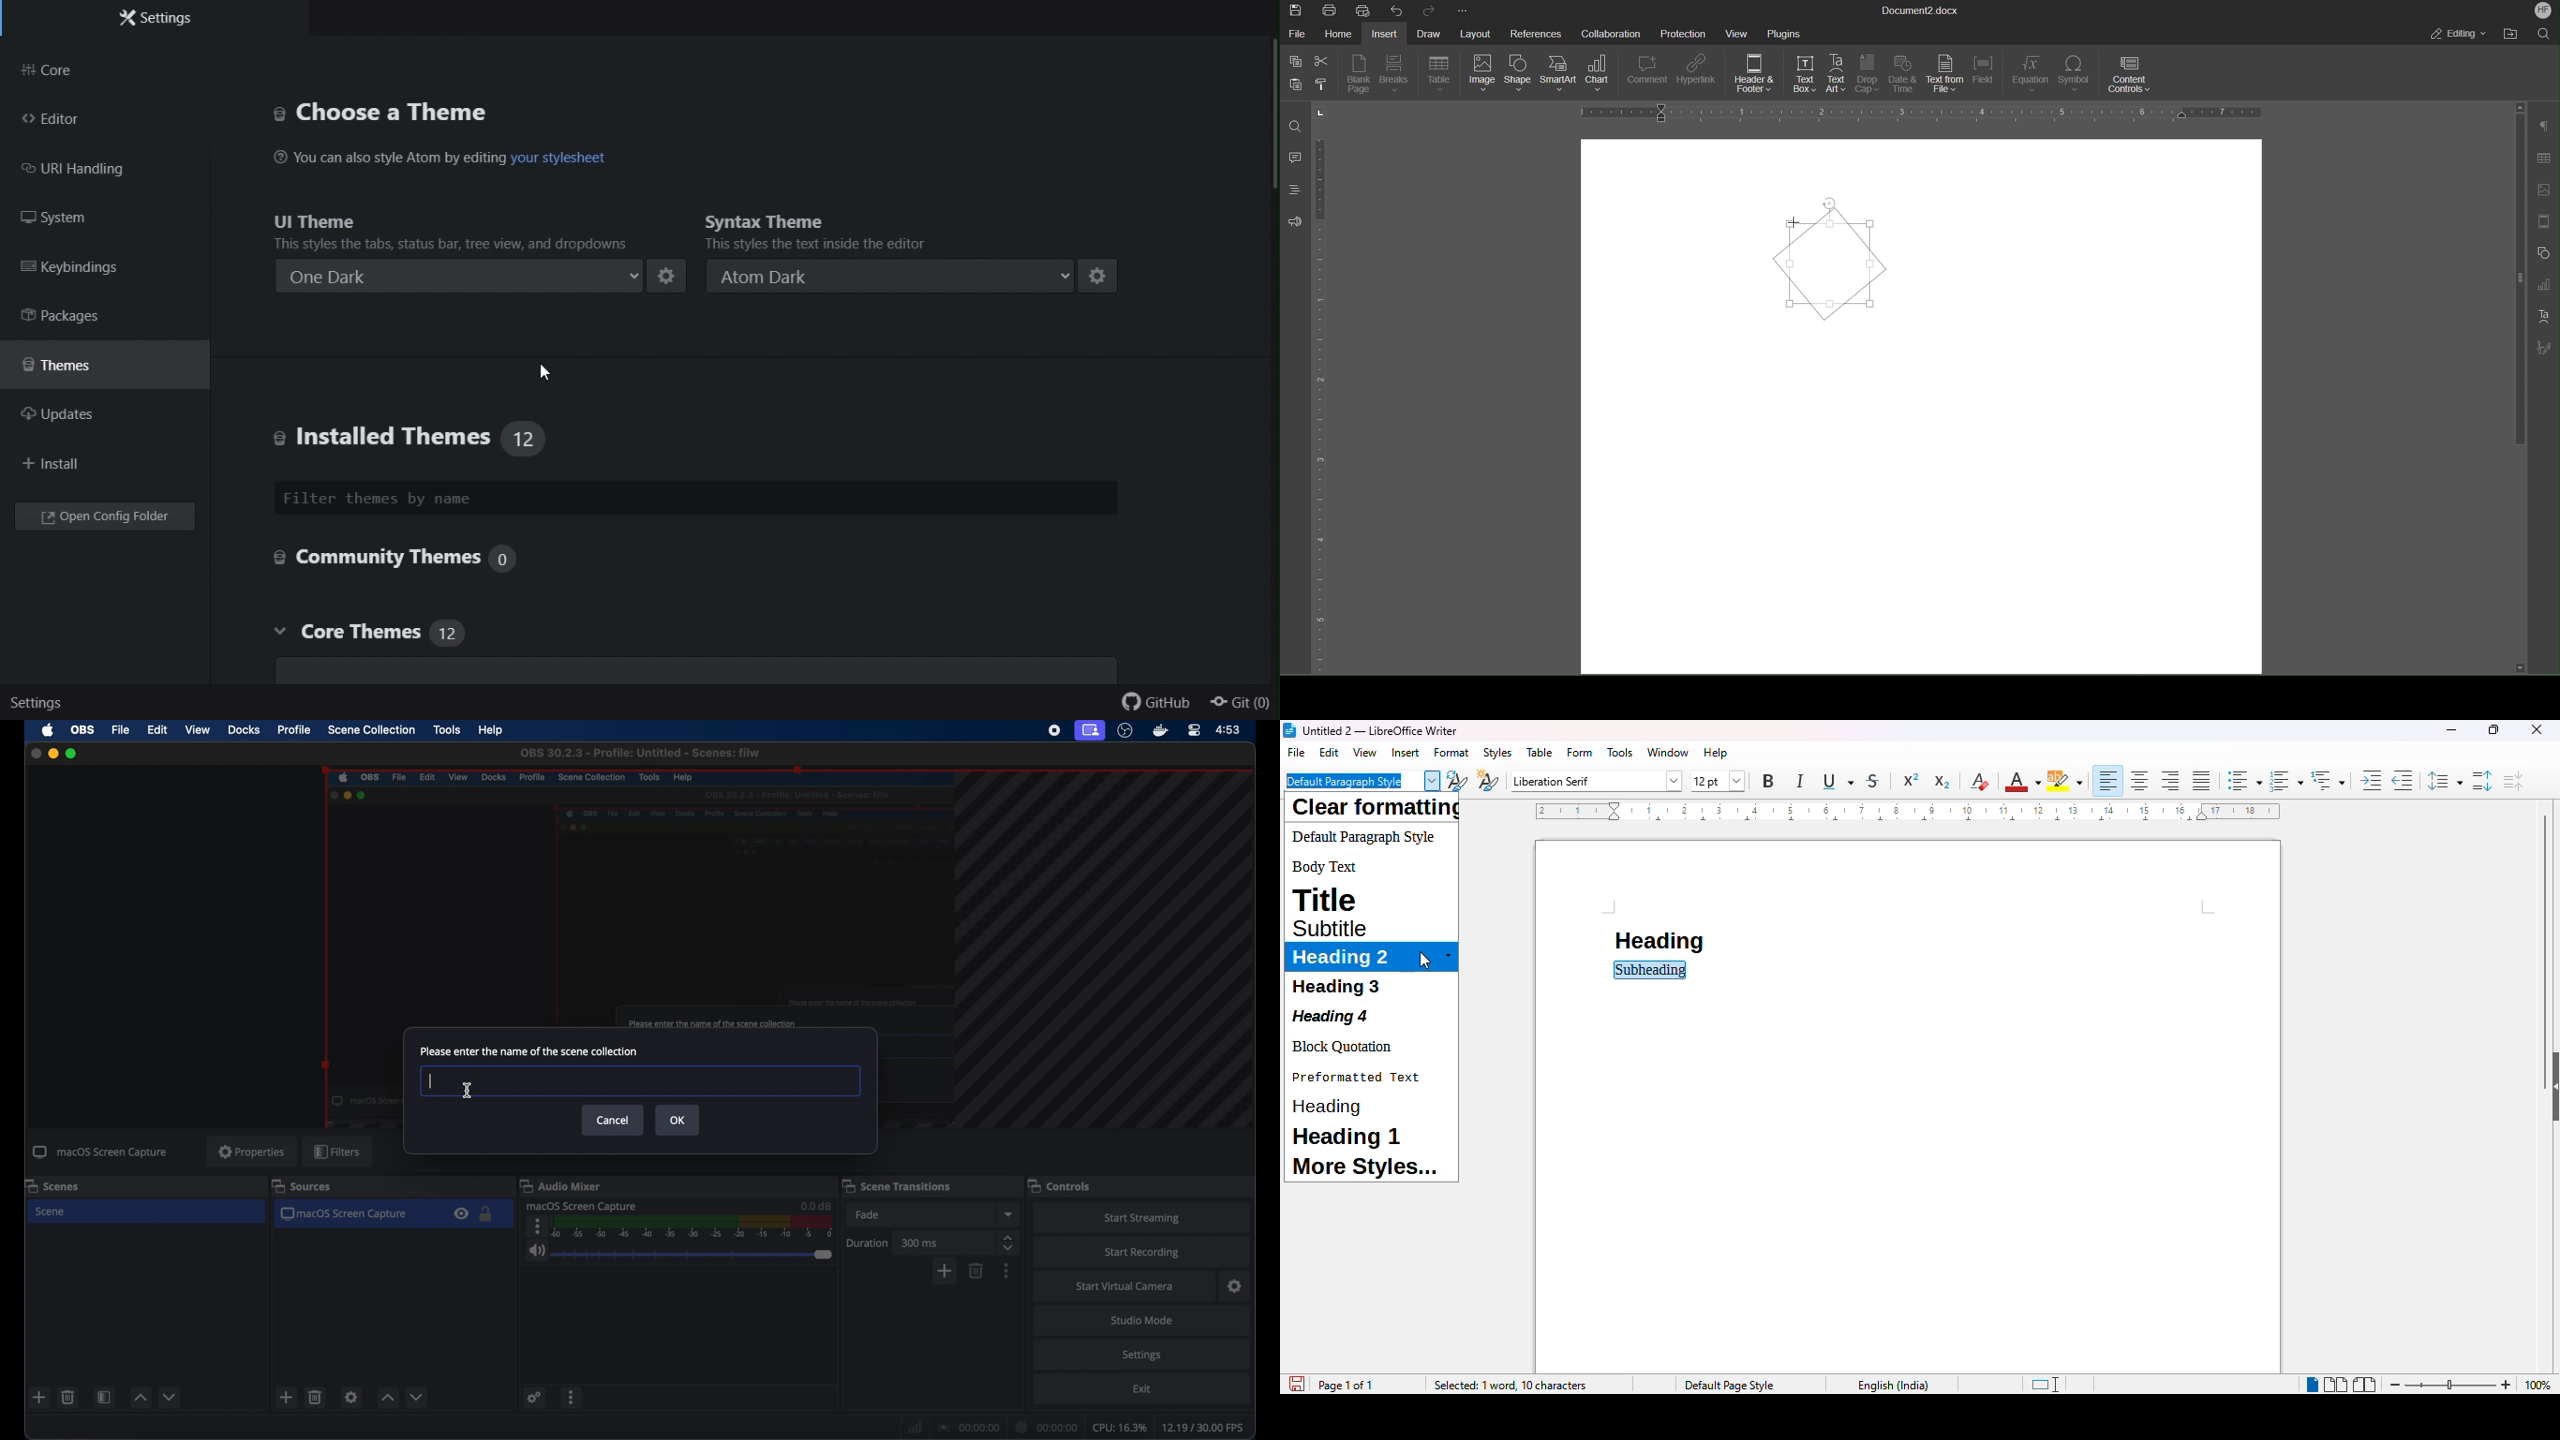 This screenshot has height=1456, width=2576. What do you see at coordinates (1785, 32) in the screenshot?
I see `Plugins` at bounding box center [1785, 32].